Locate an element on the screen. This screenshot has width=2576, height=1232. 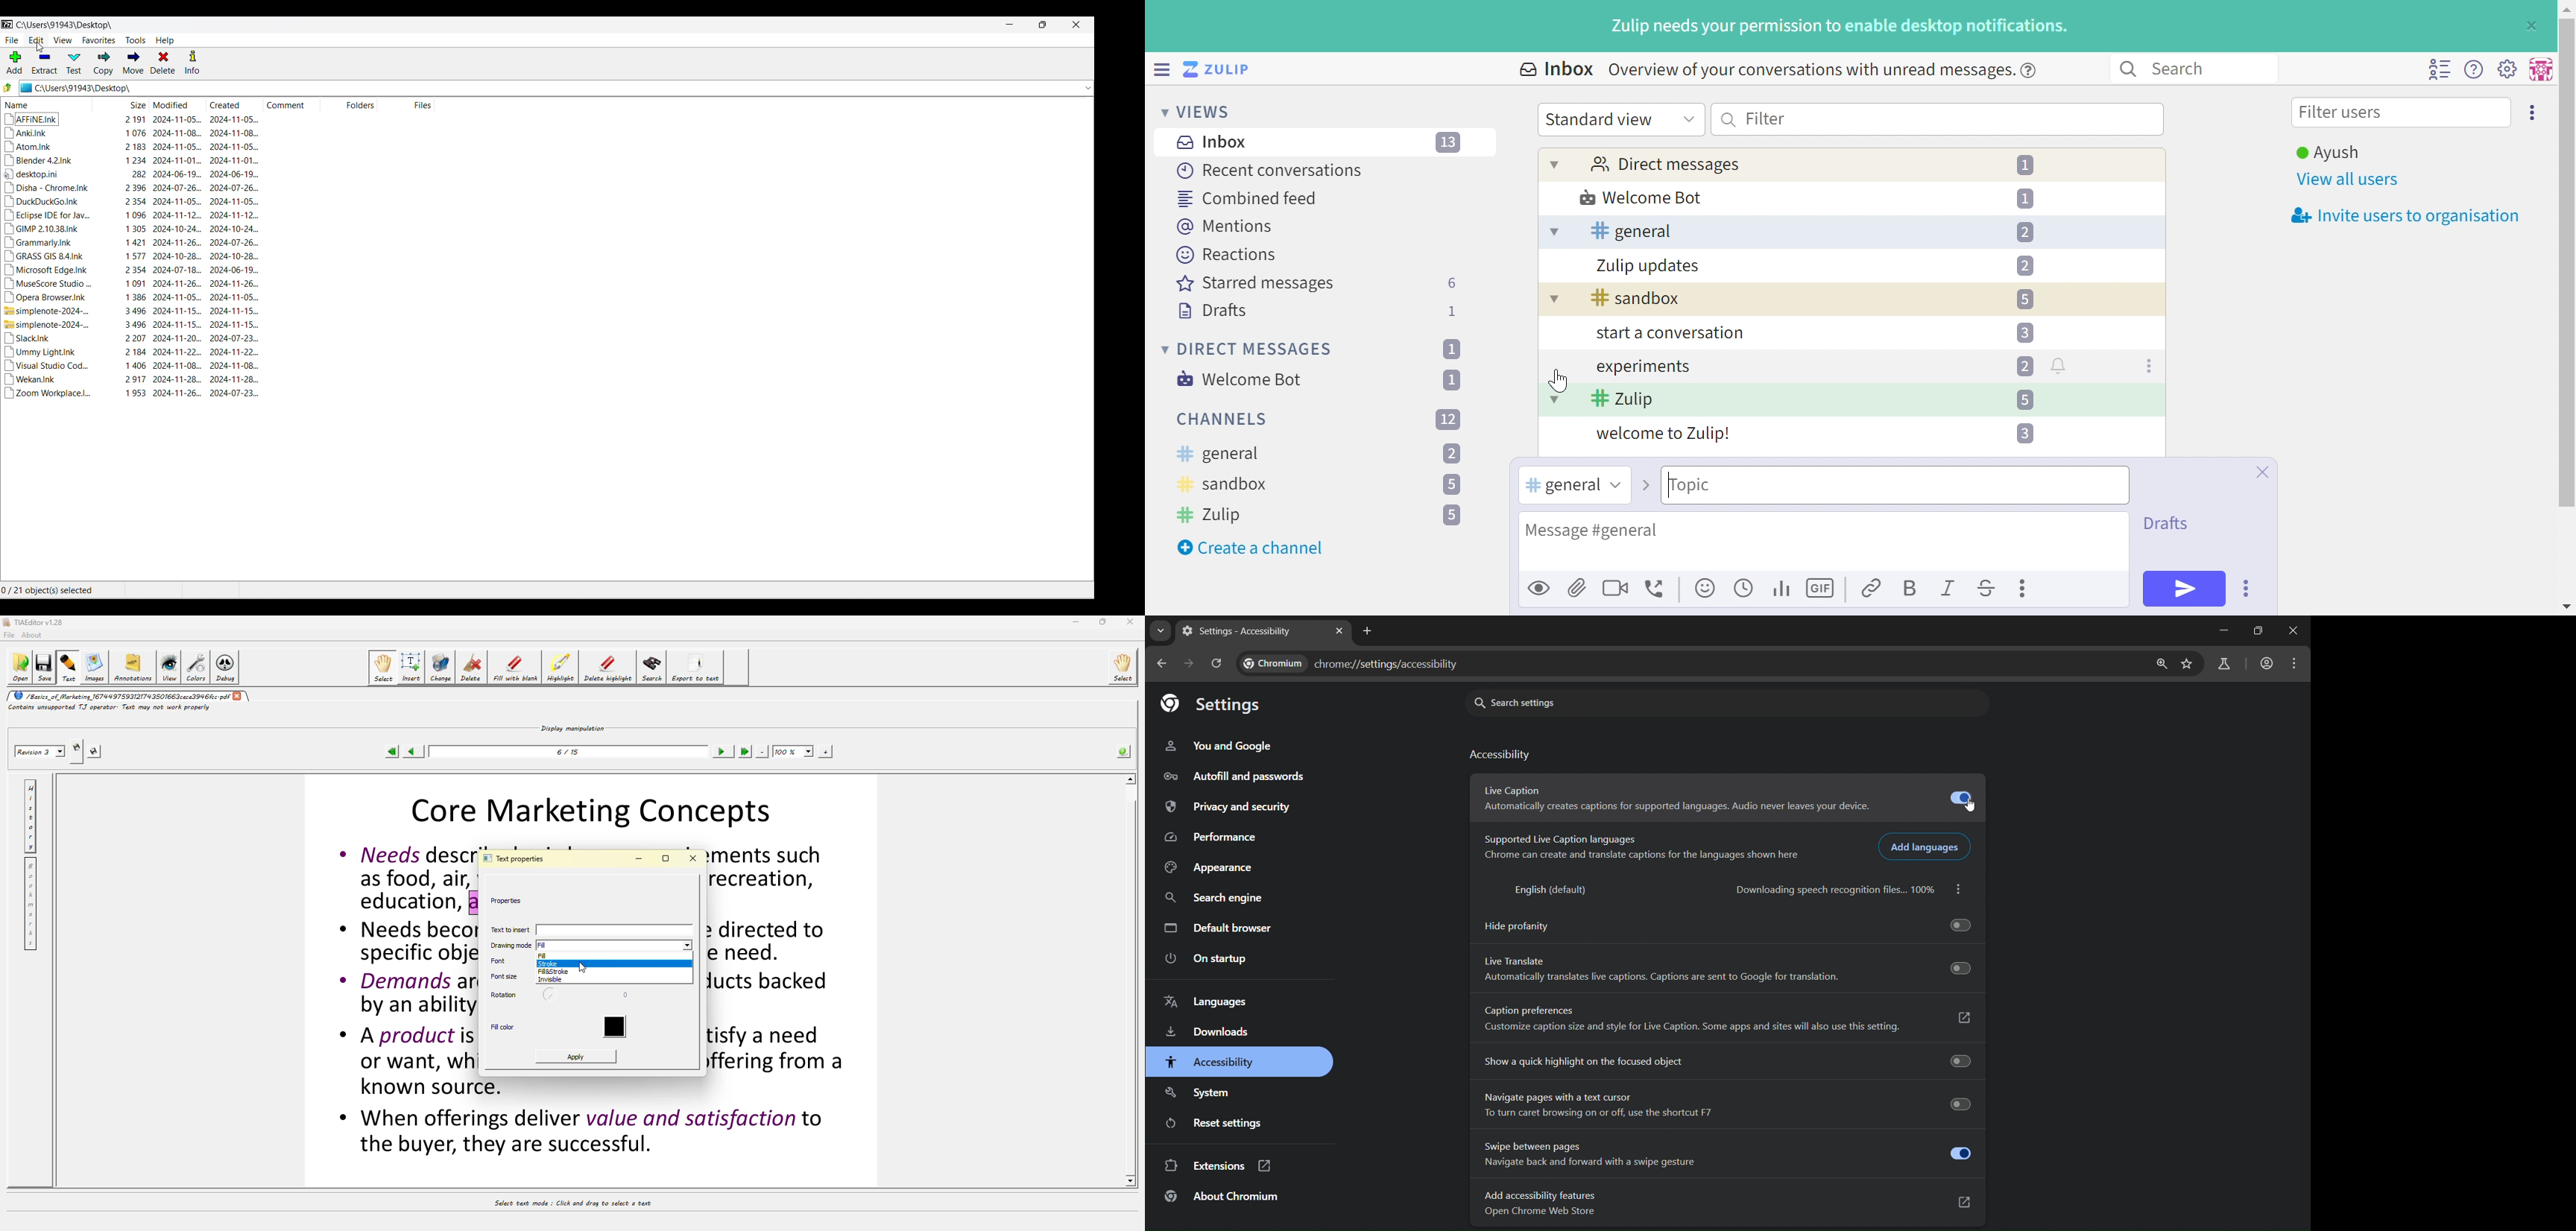
Close interface is located at coordinates (1076, 25).